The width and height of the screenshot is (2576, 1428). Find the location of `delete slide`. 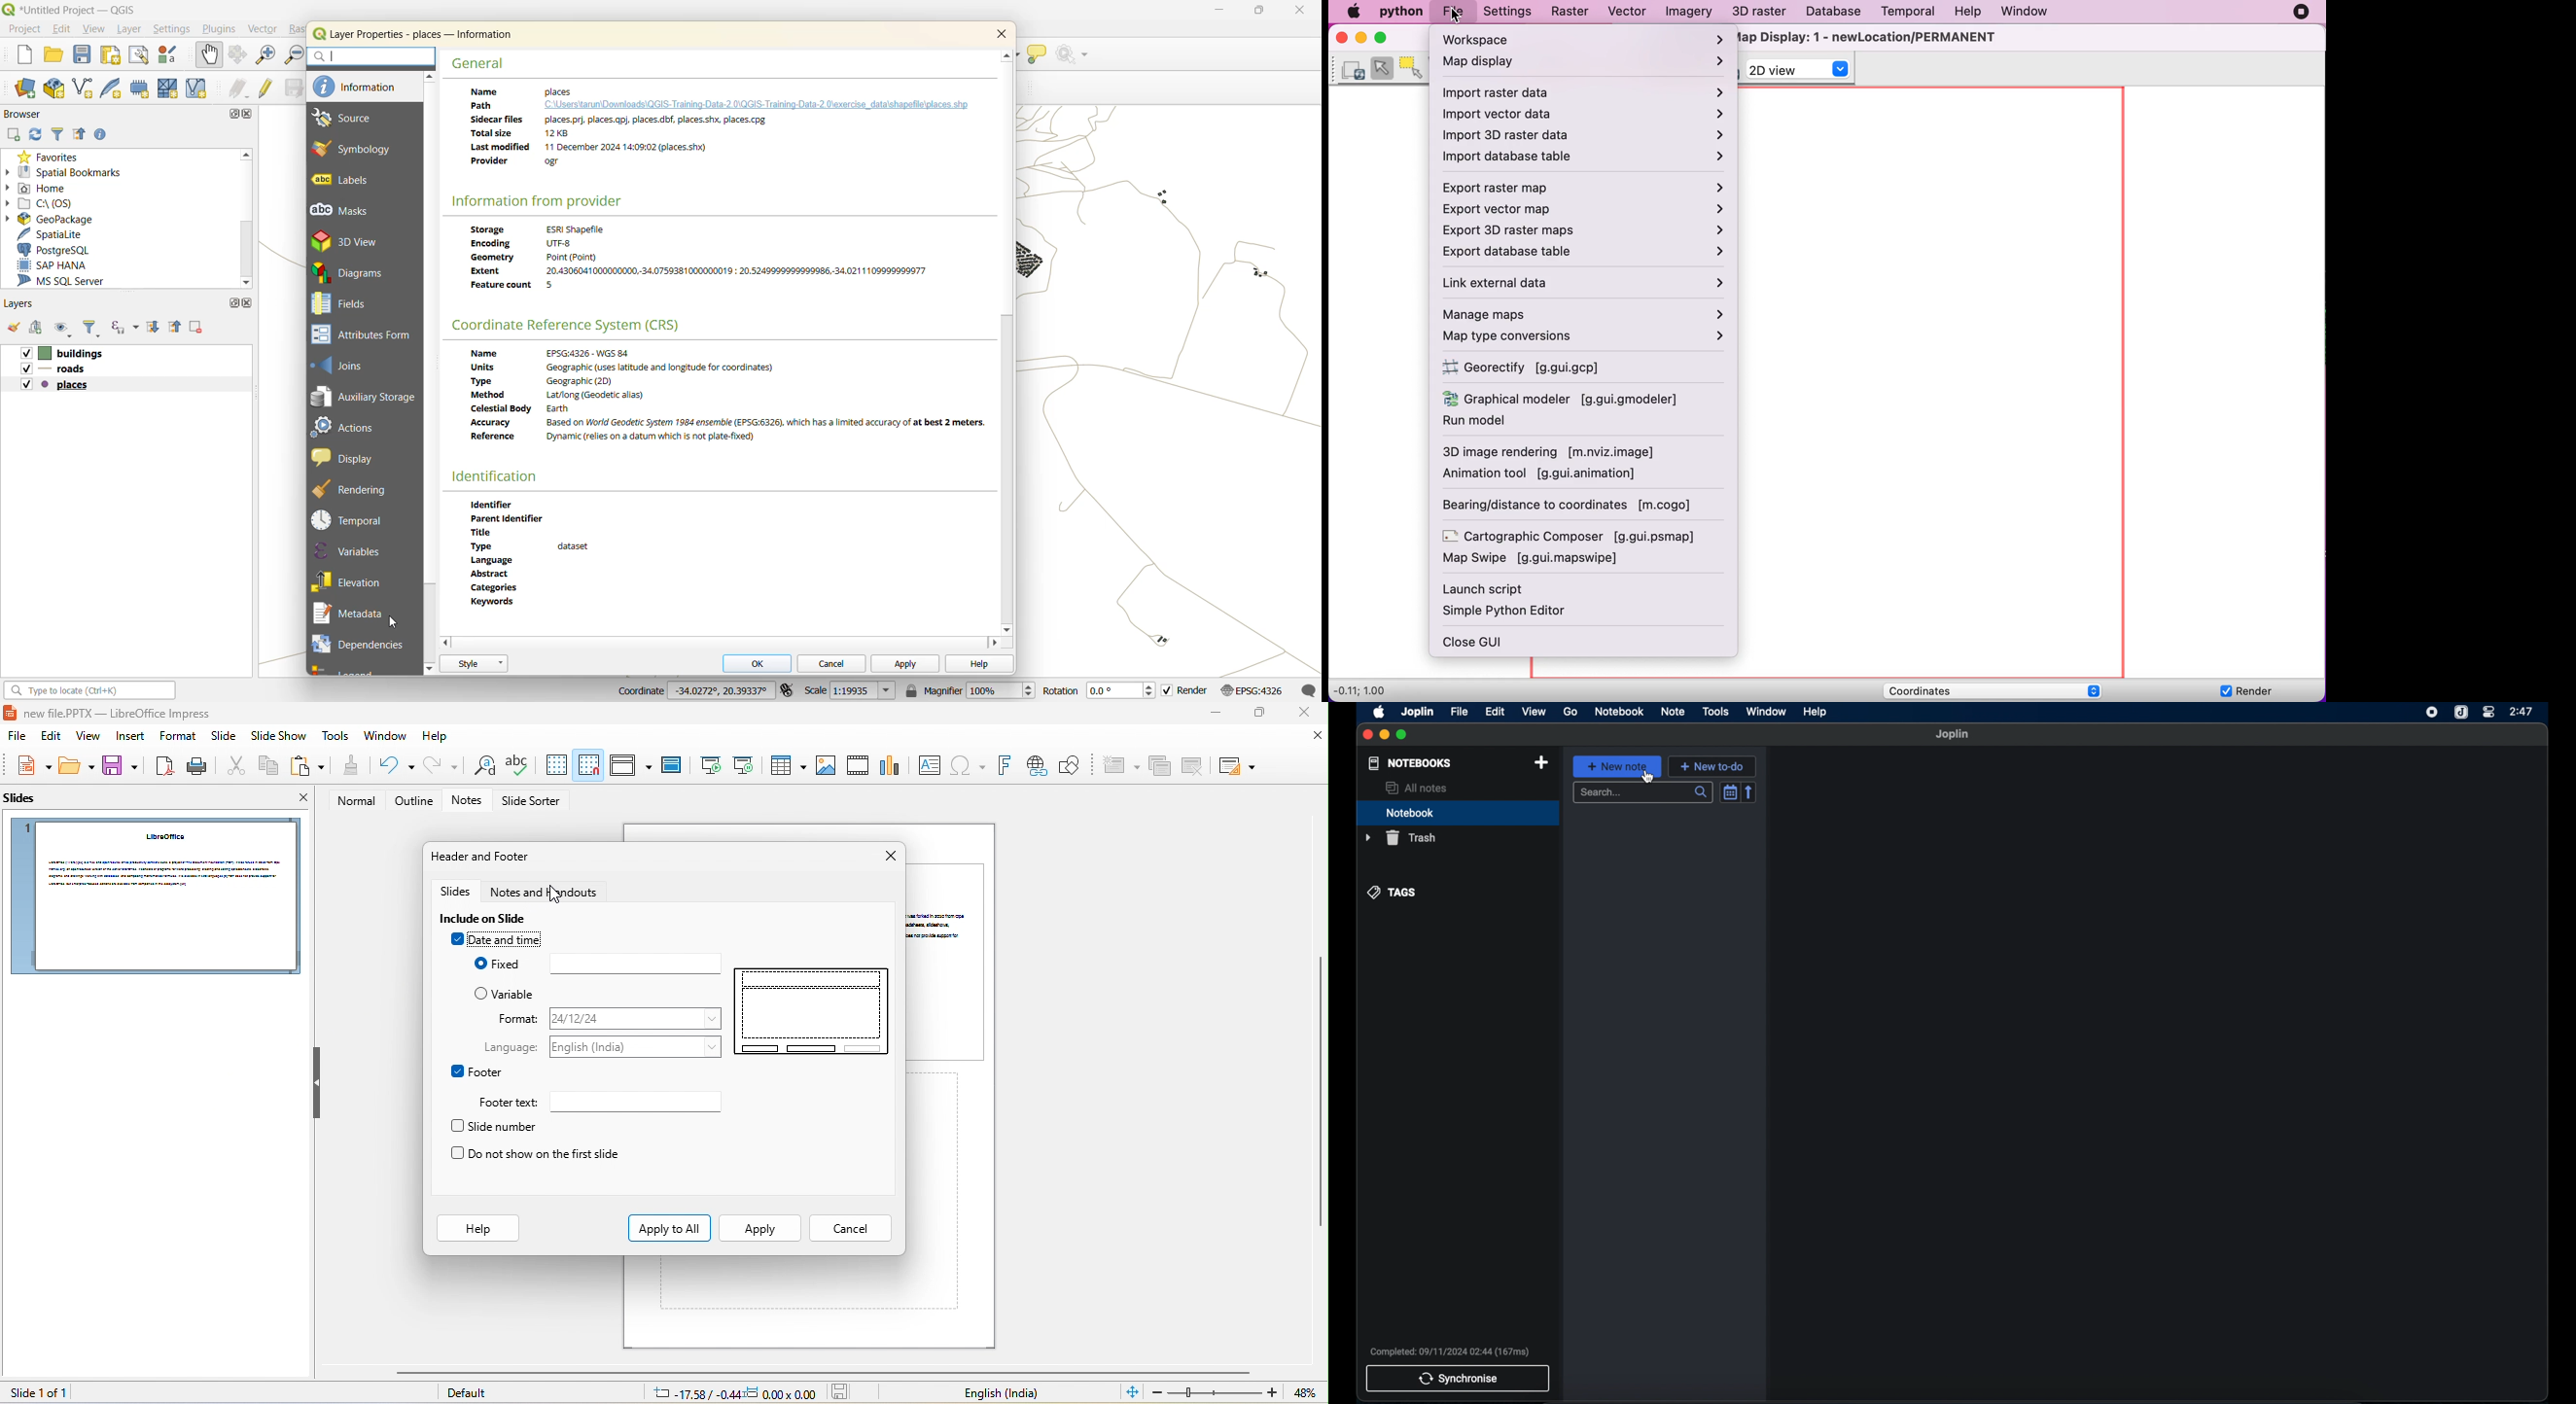

delete slide is located at coordinates (1193, 765).